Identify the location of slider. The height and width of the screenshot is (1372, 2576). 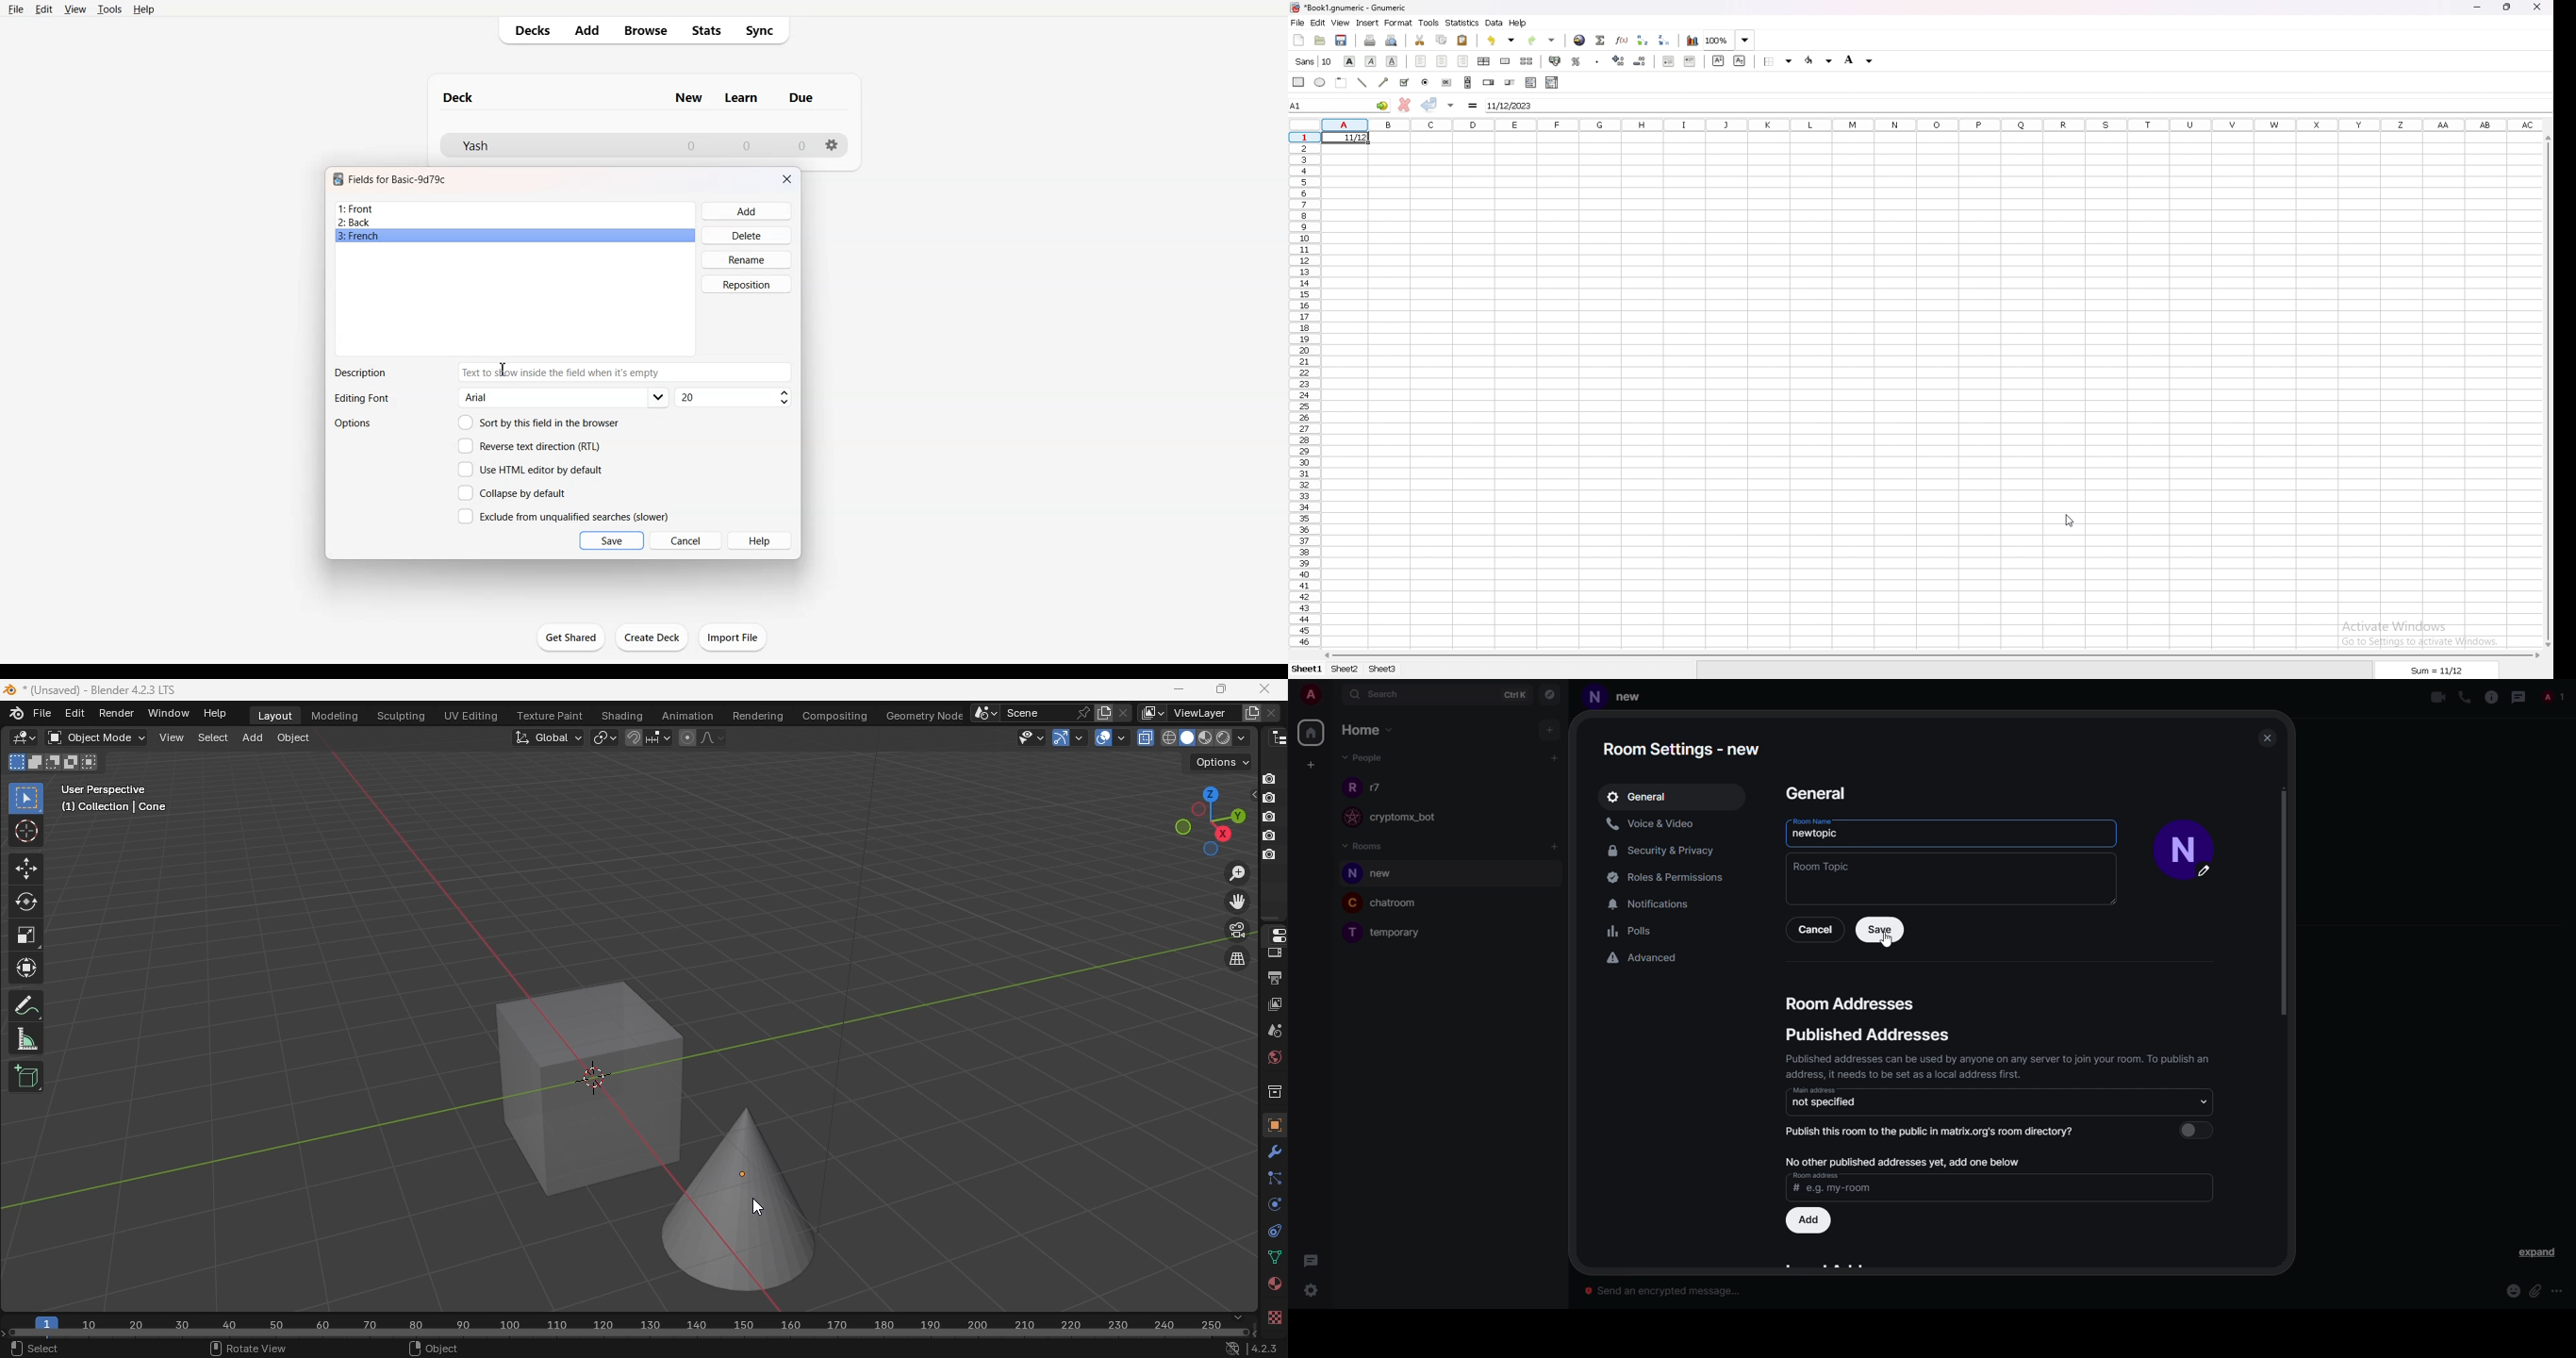
(1509, 83).